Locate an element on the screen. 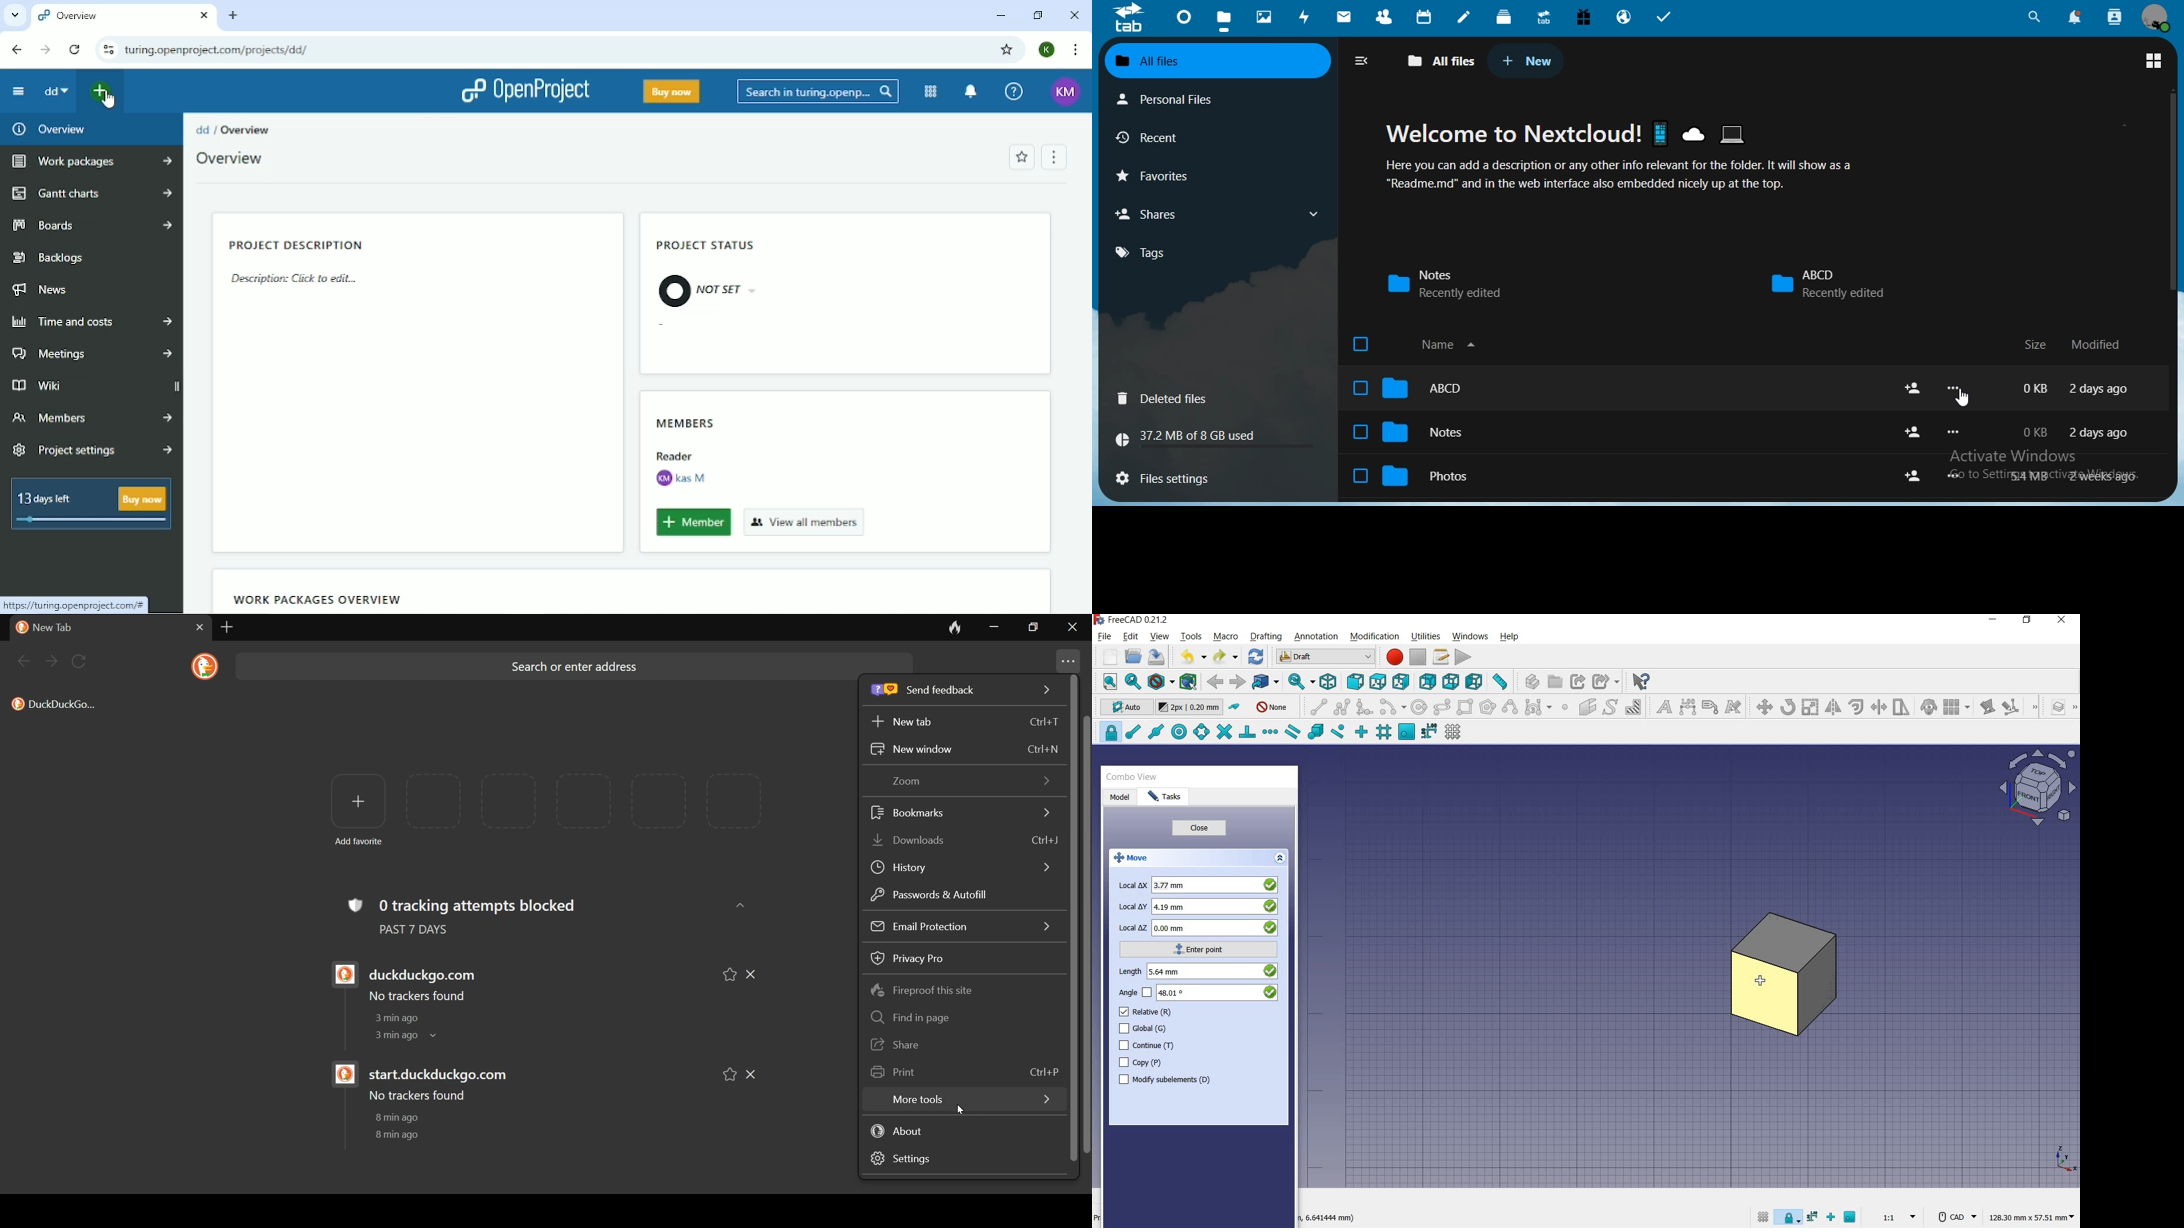 This screenshot has height=1232, width=2184. forward is located at coordinates (1237, 682).